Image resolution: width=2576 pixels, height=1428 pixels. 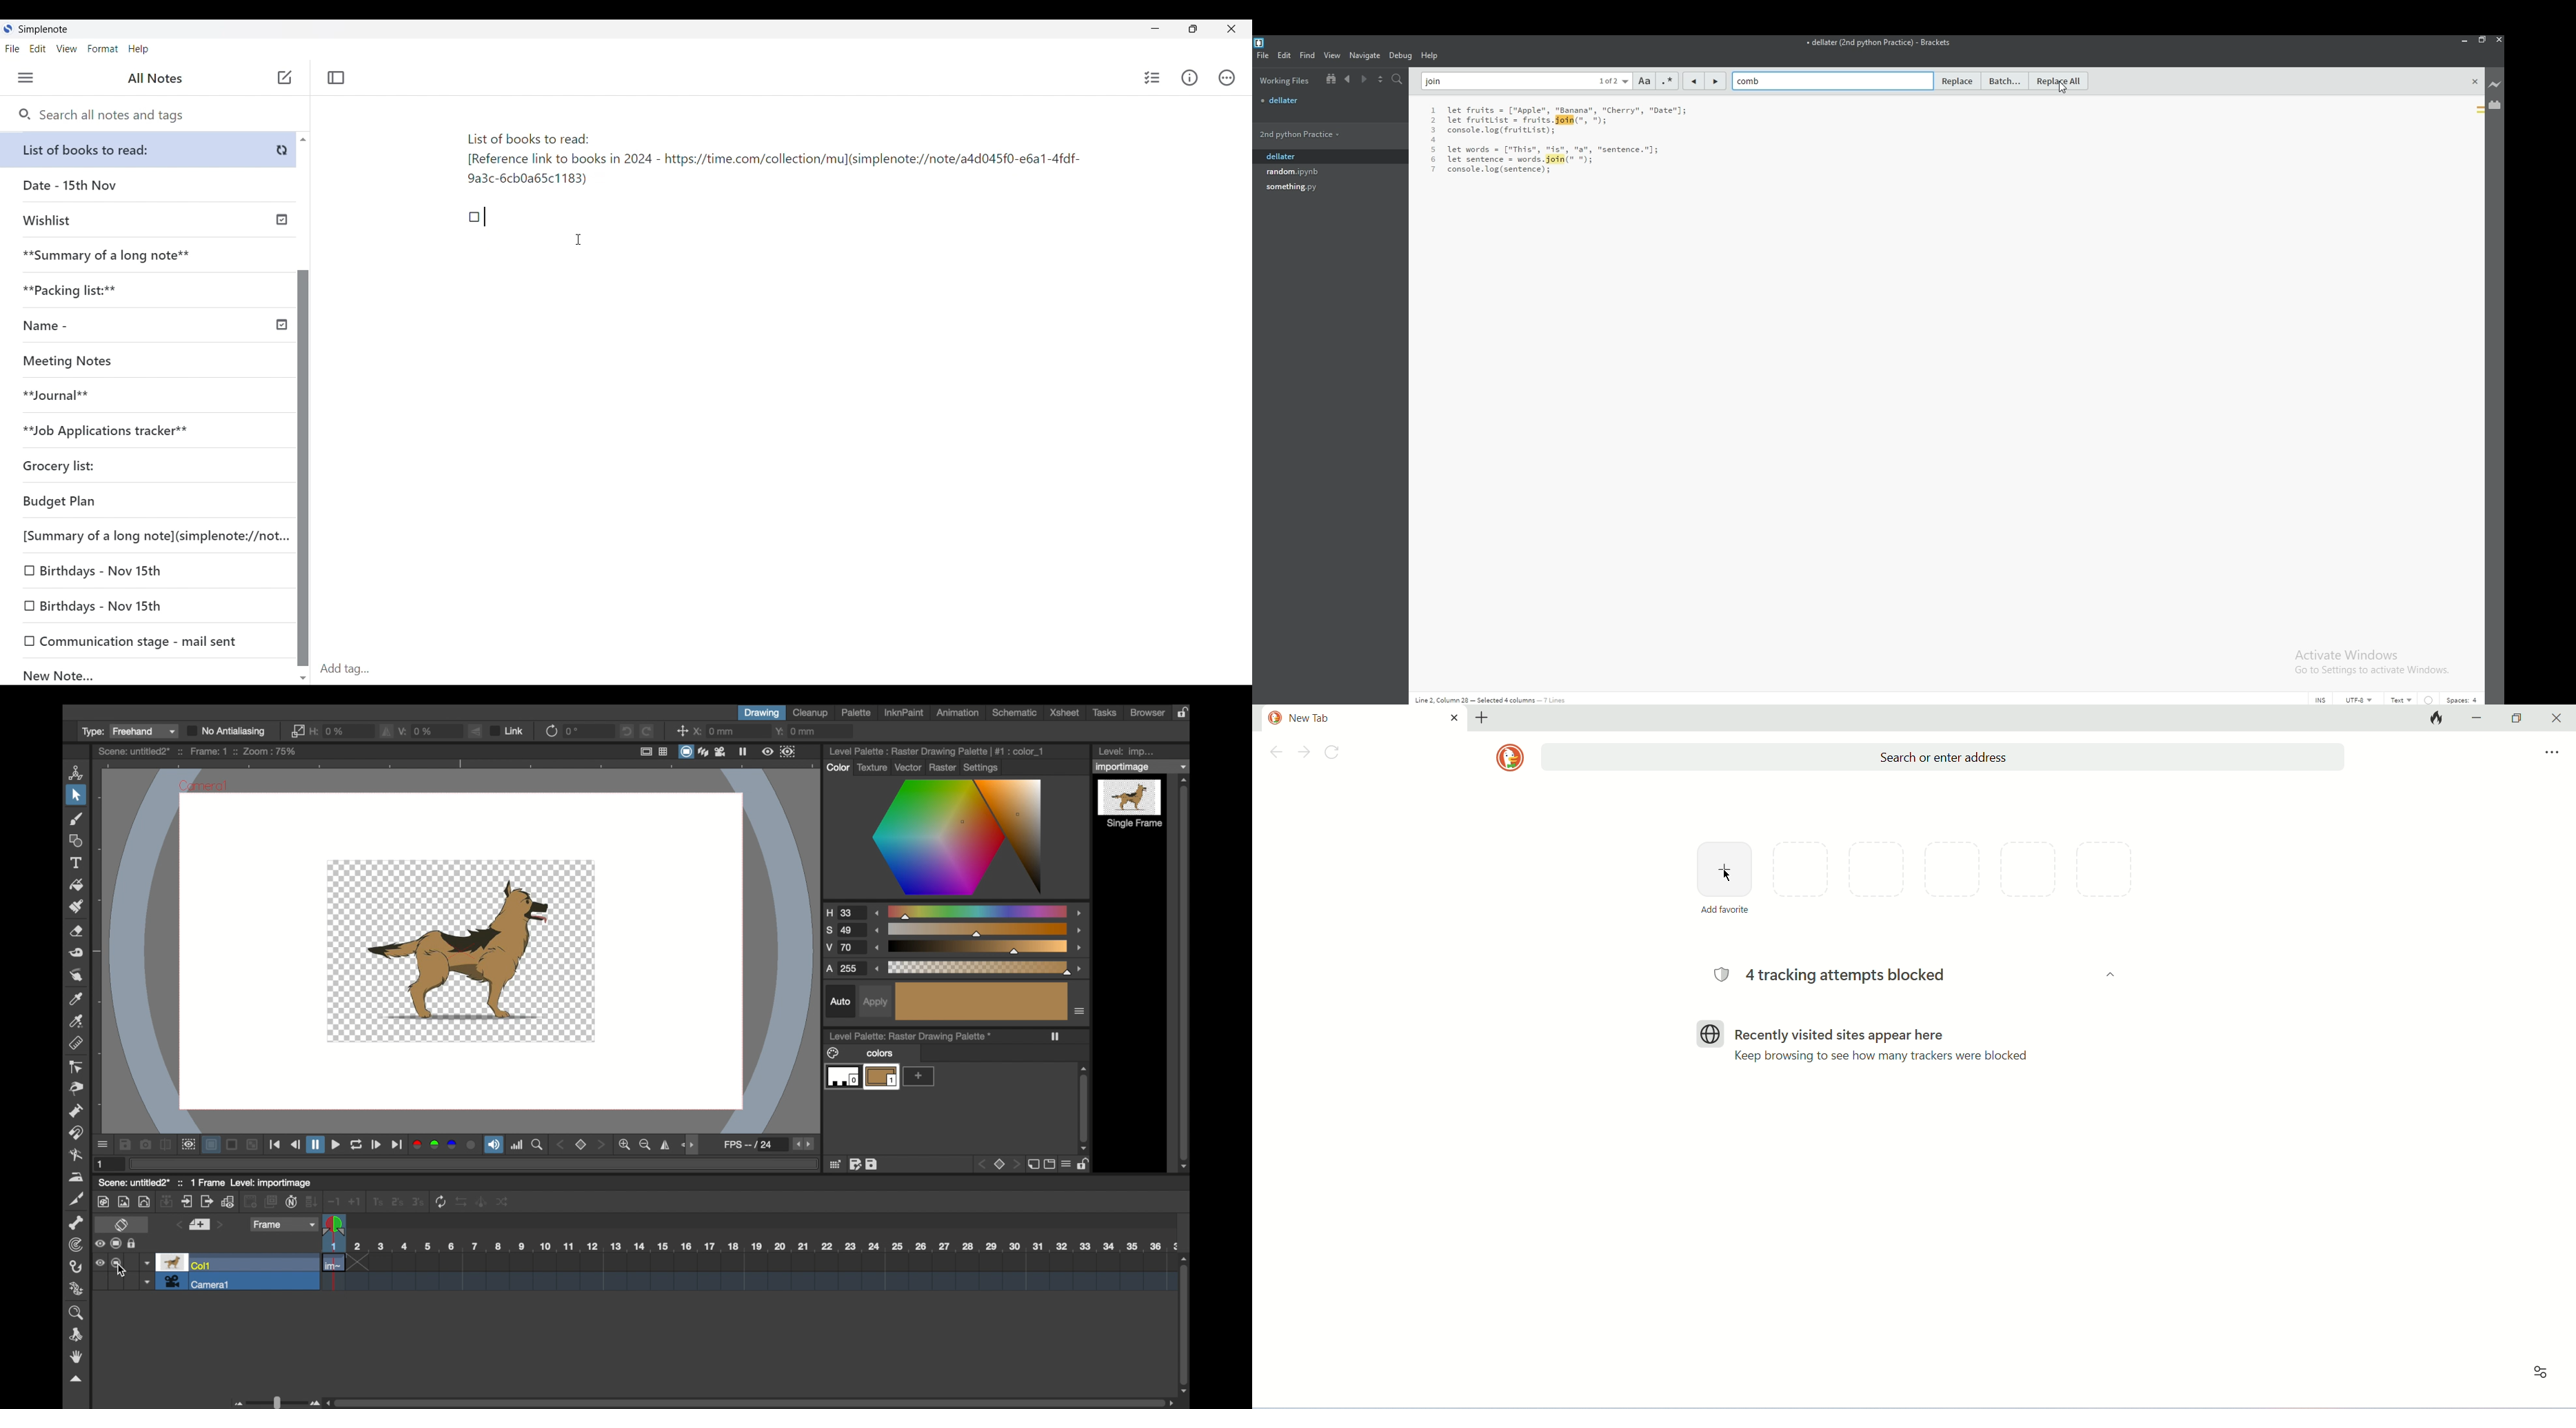 I want to click on navigate, so click(x=1366, y=55).